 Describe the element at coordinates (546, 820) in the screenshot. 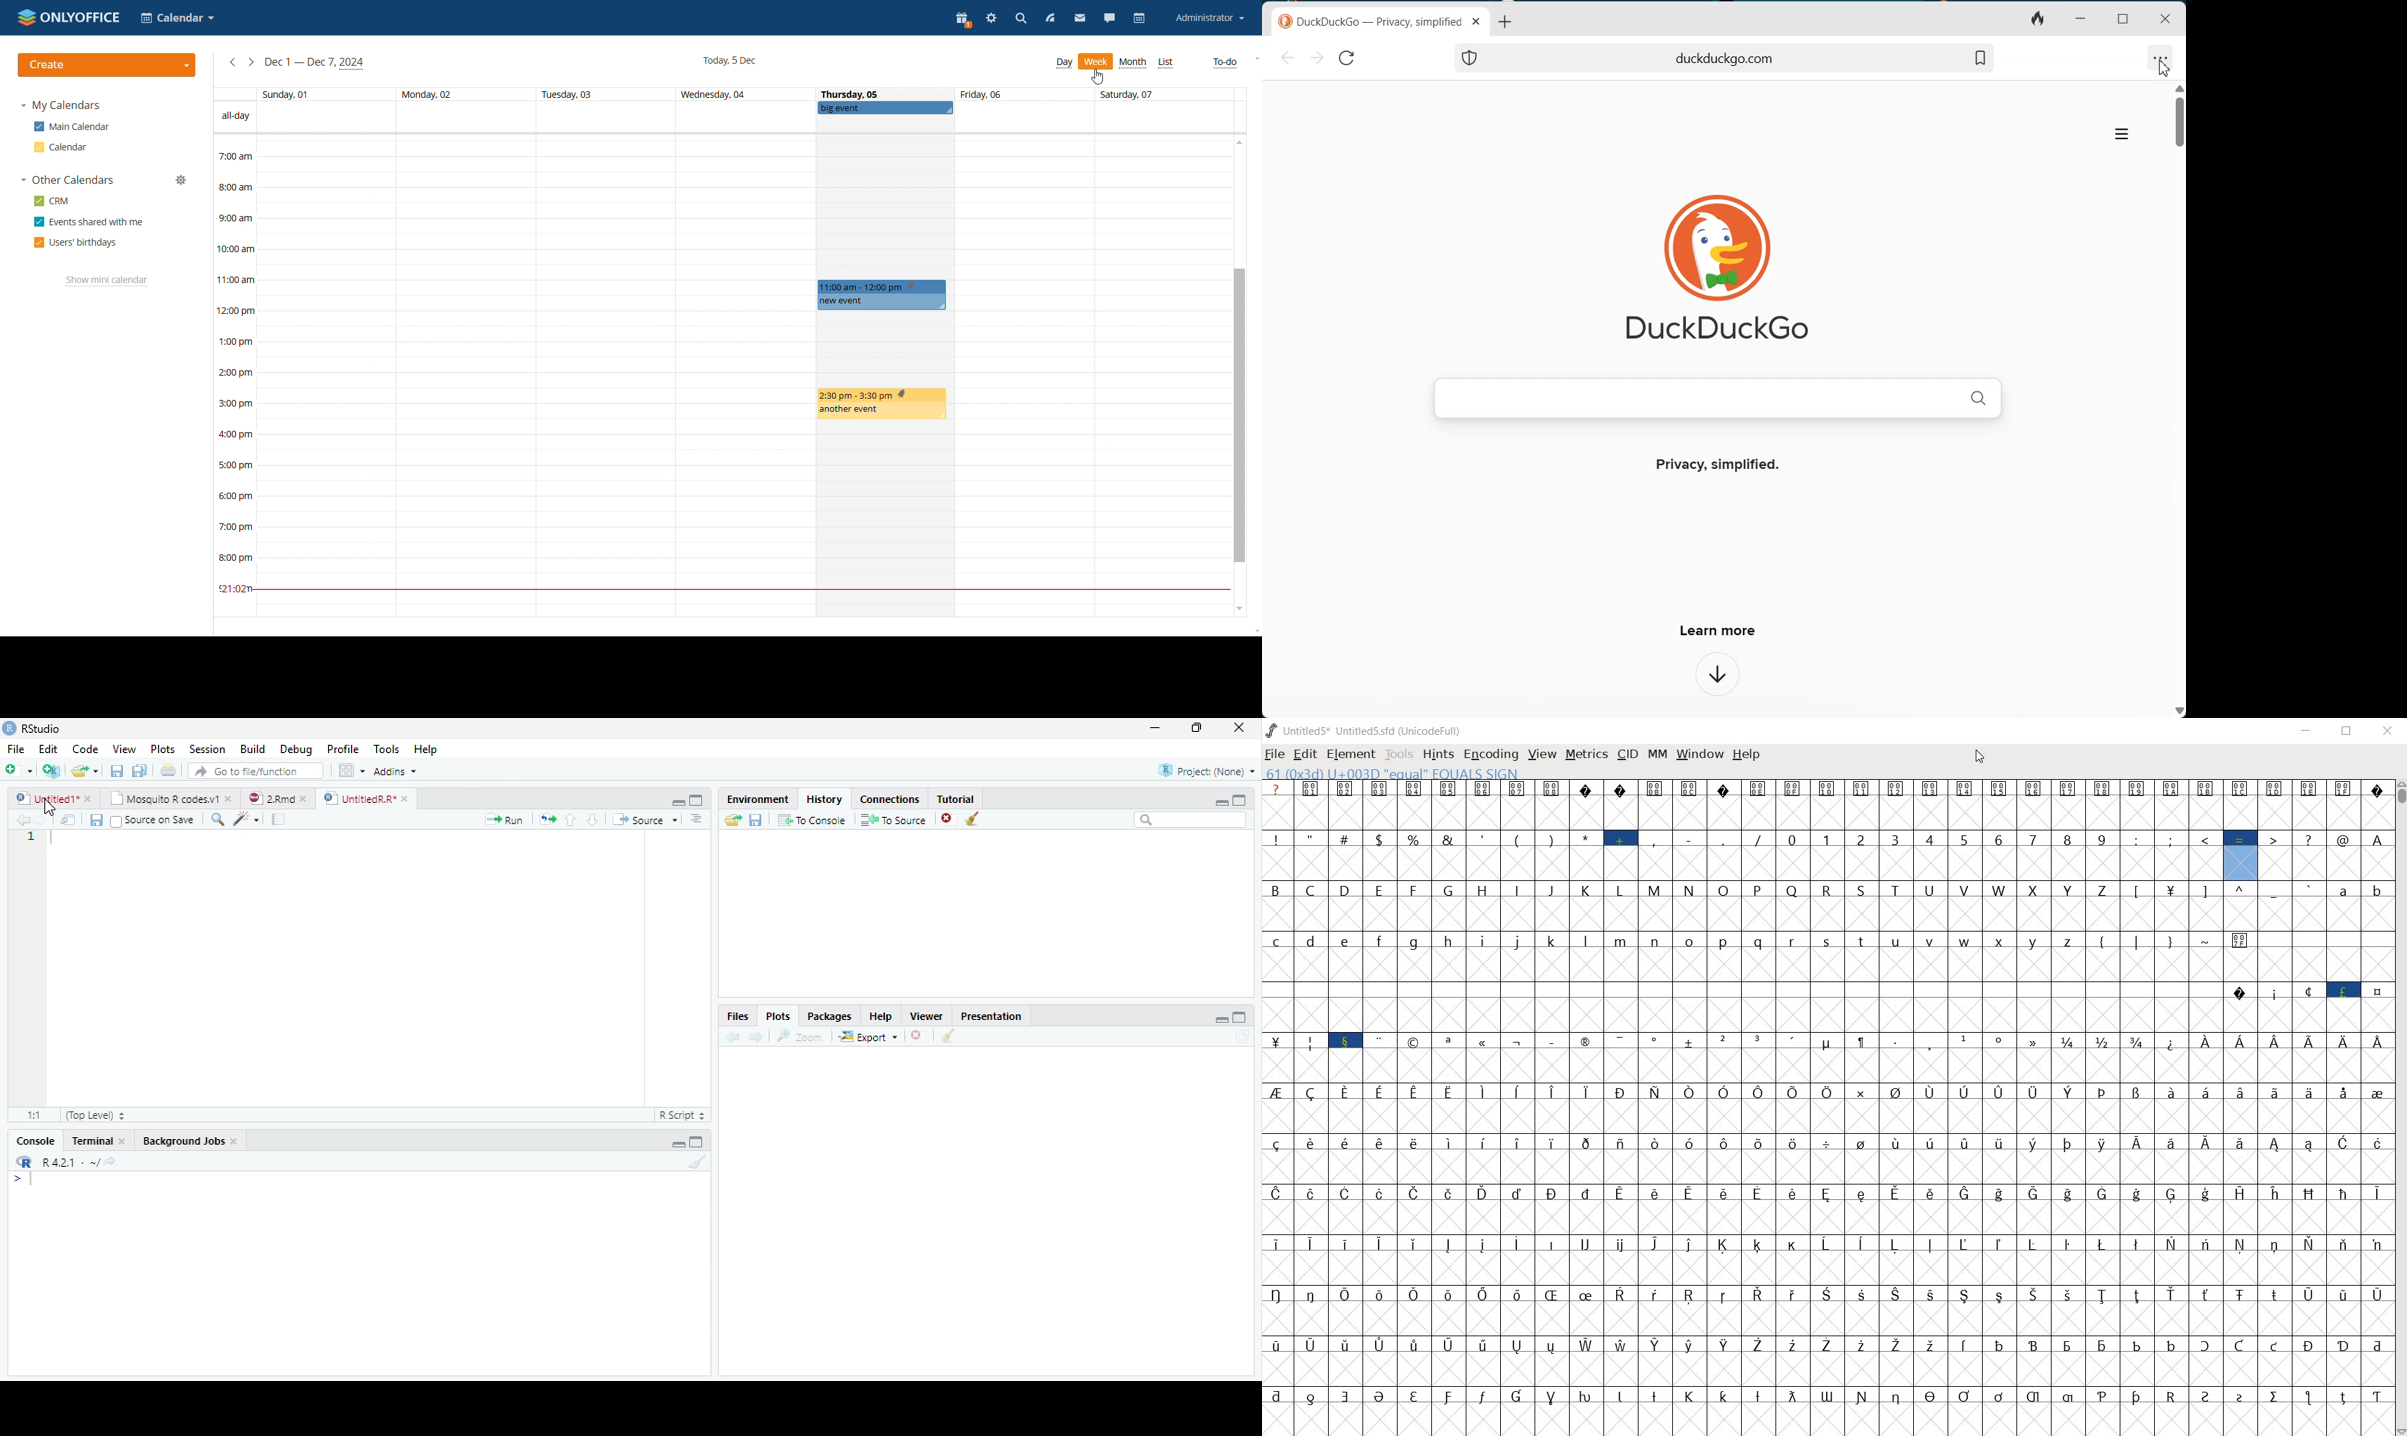

I see `Re-run` at that location.